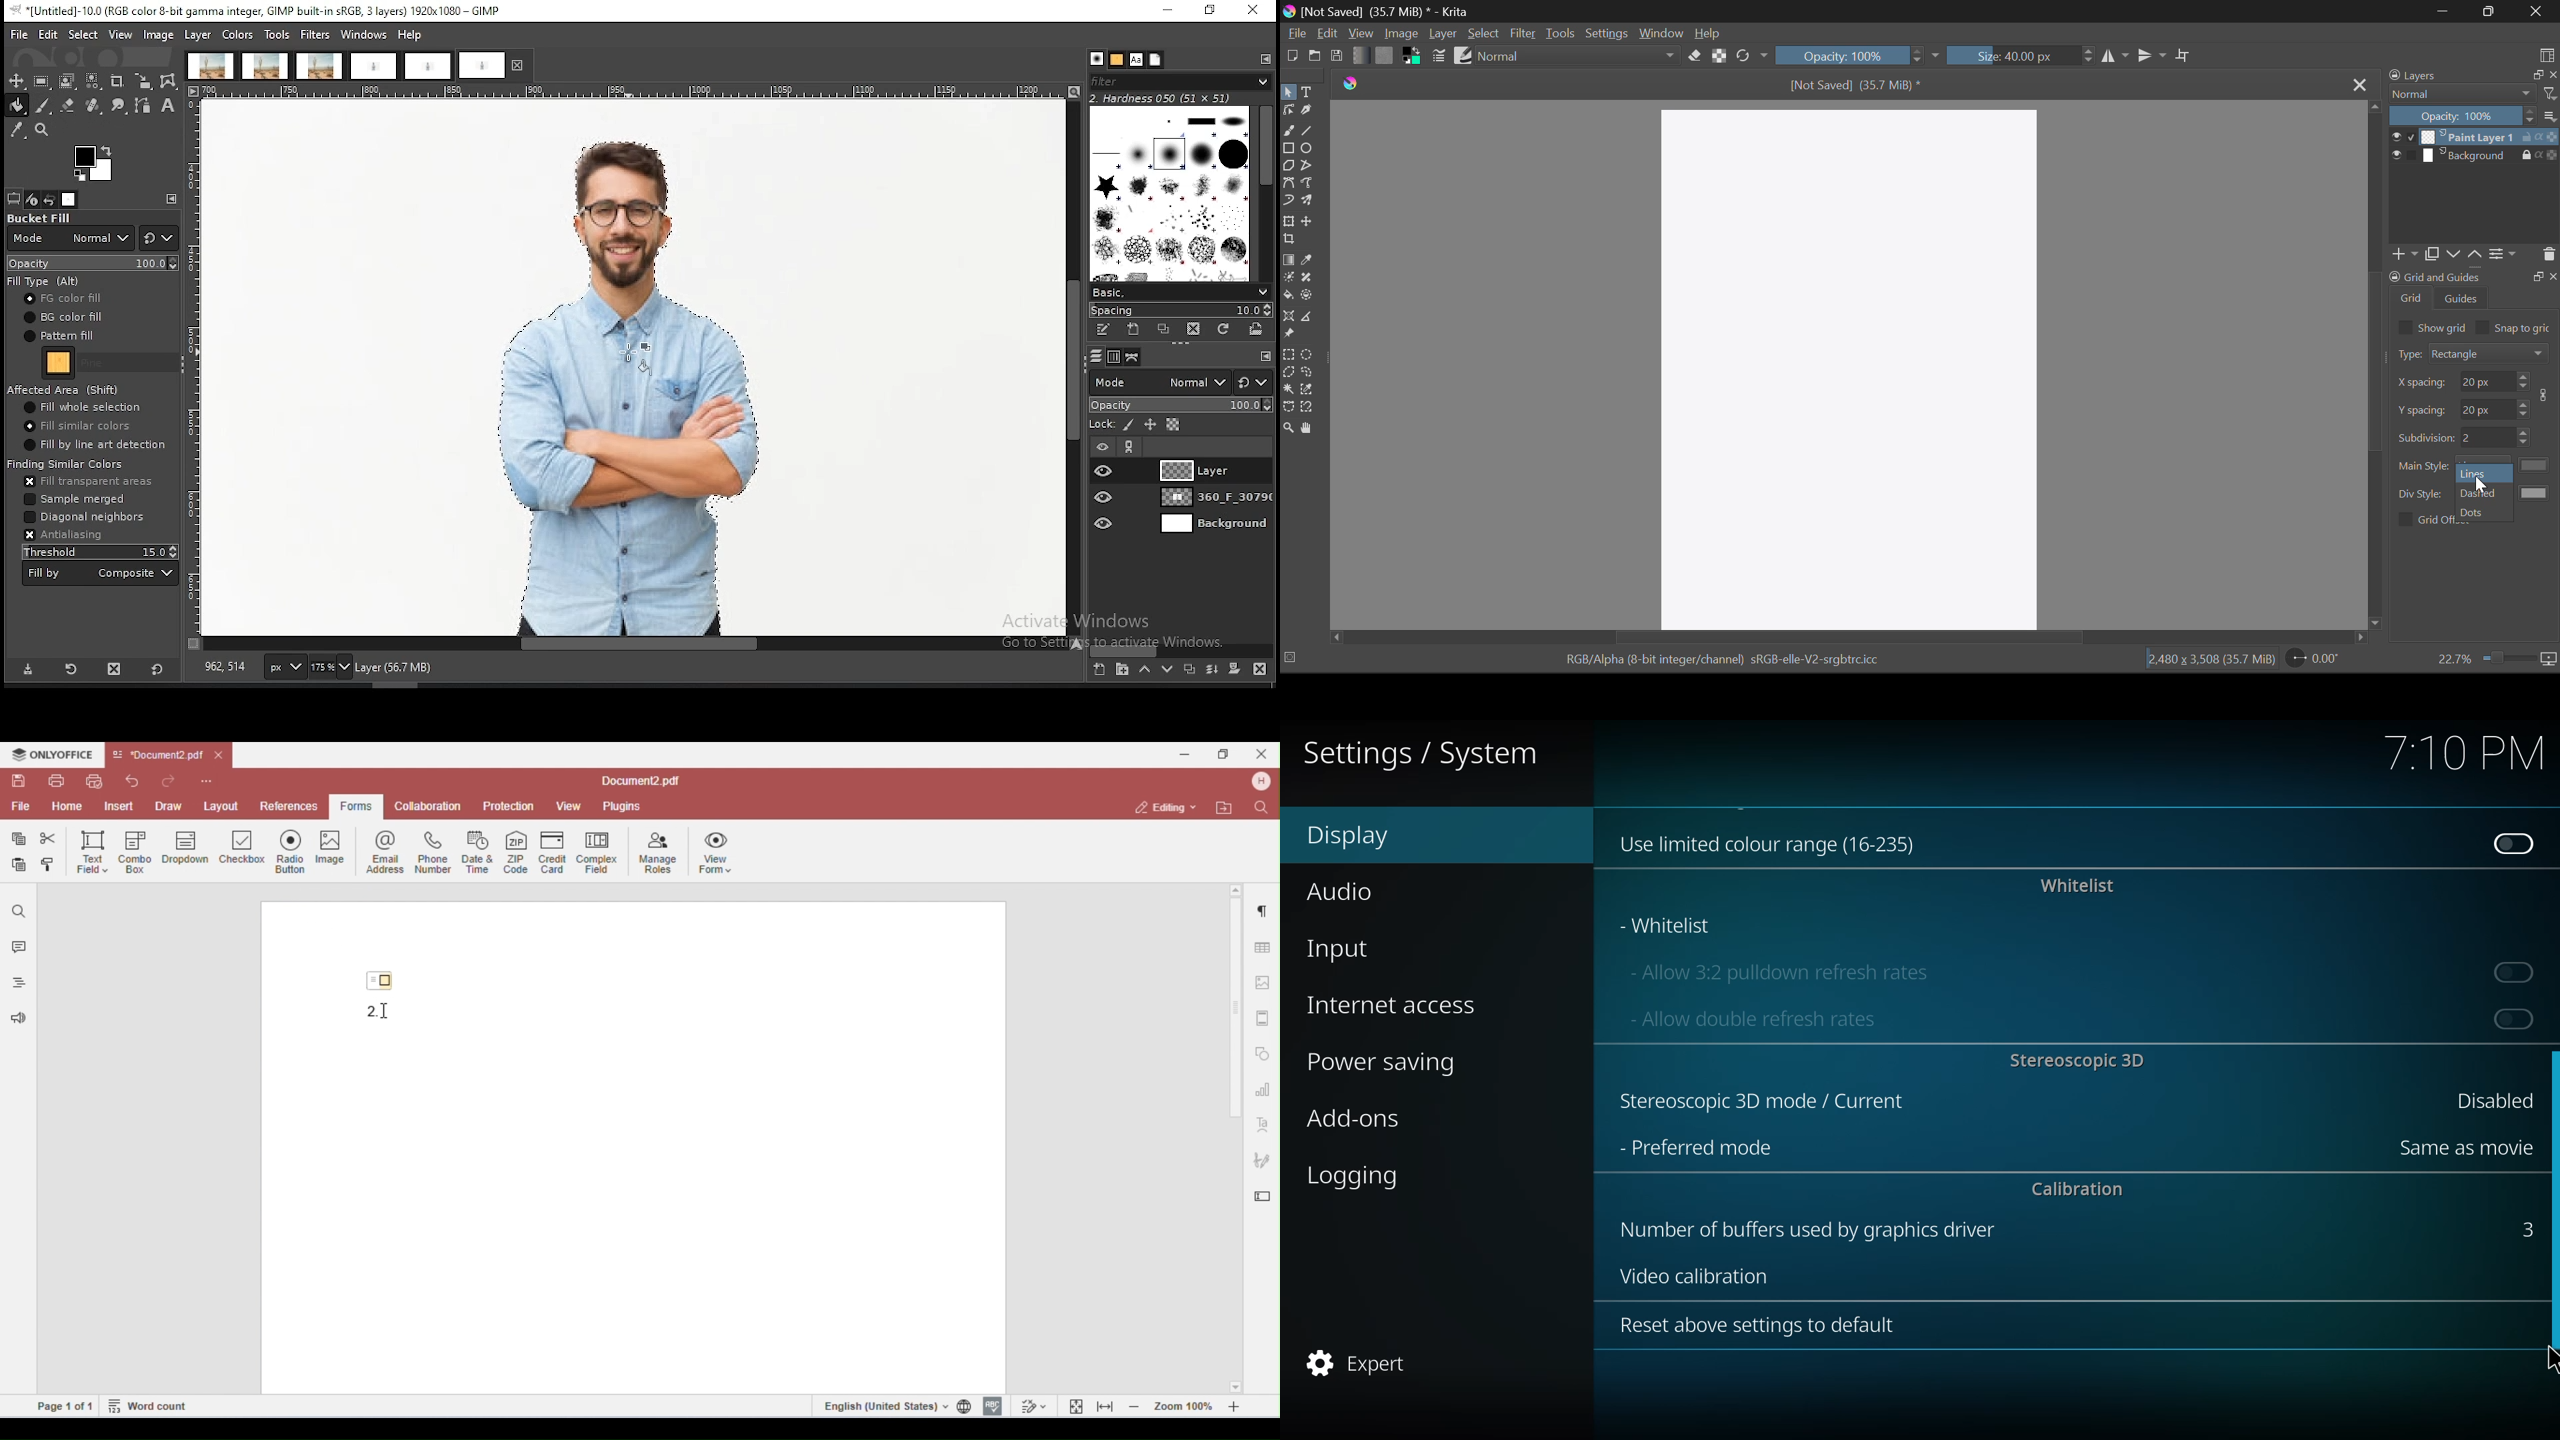 This screenshot has width=2576, height=1456. What do you see at coordinates (332, 669) in the screenshot?
I see `zoom status` at bounding box center [332, 669].